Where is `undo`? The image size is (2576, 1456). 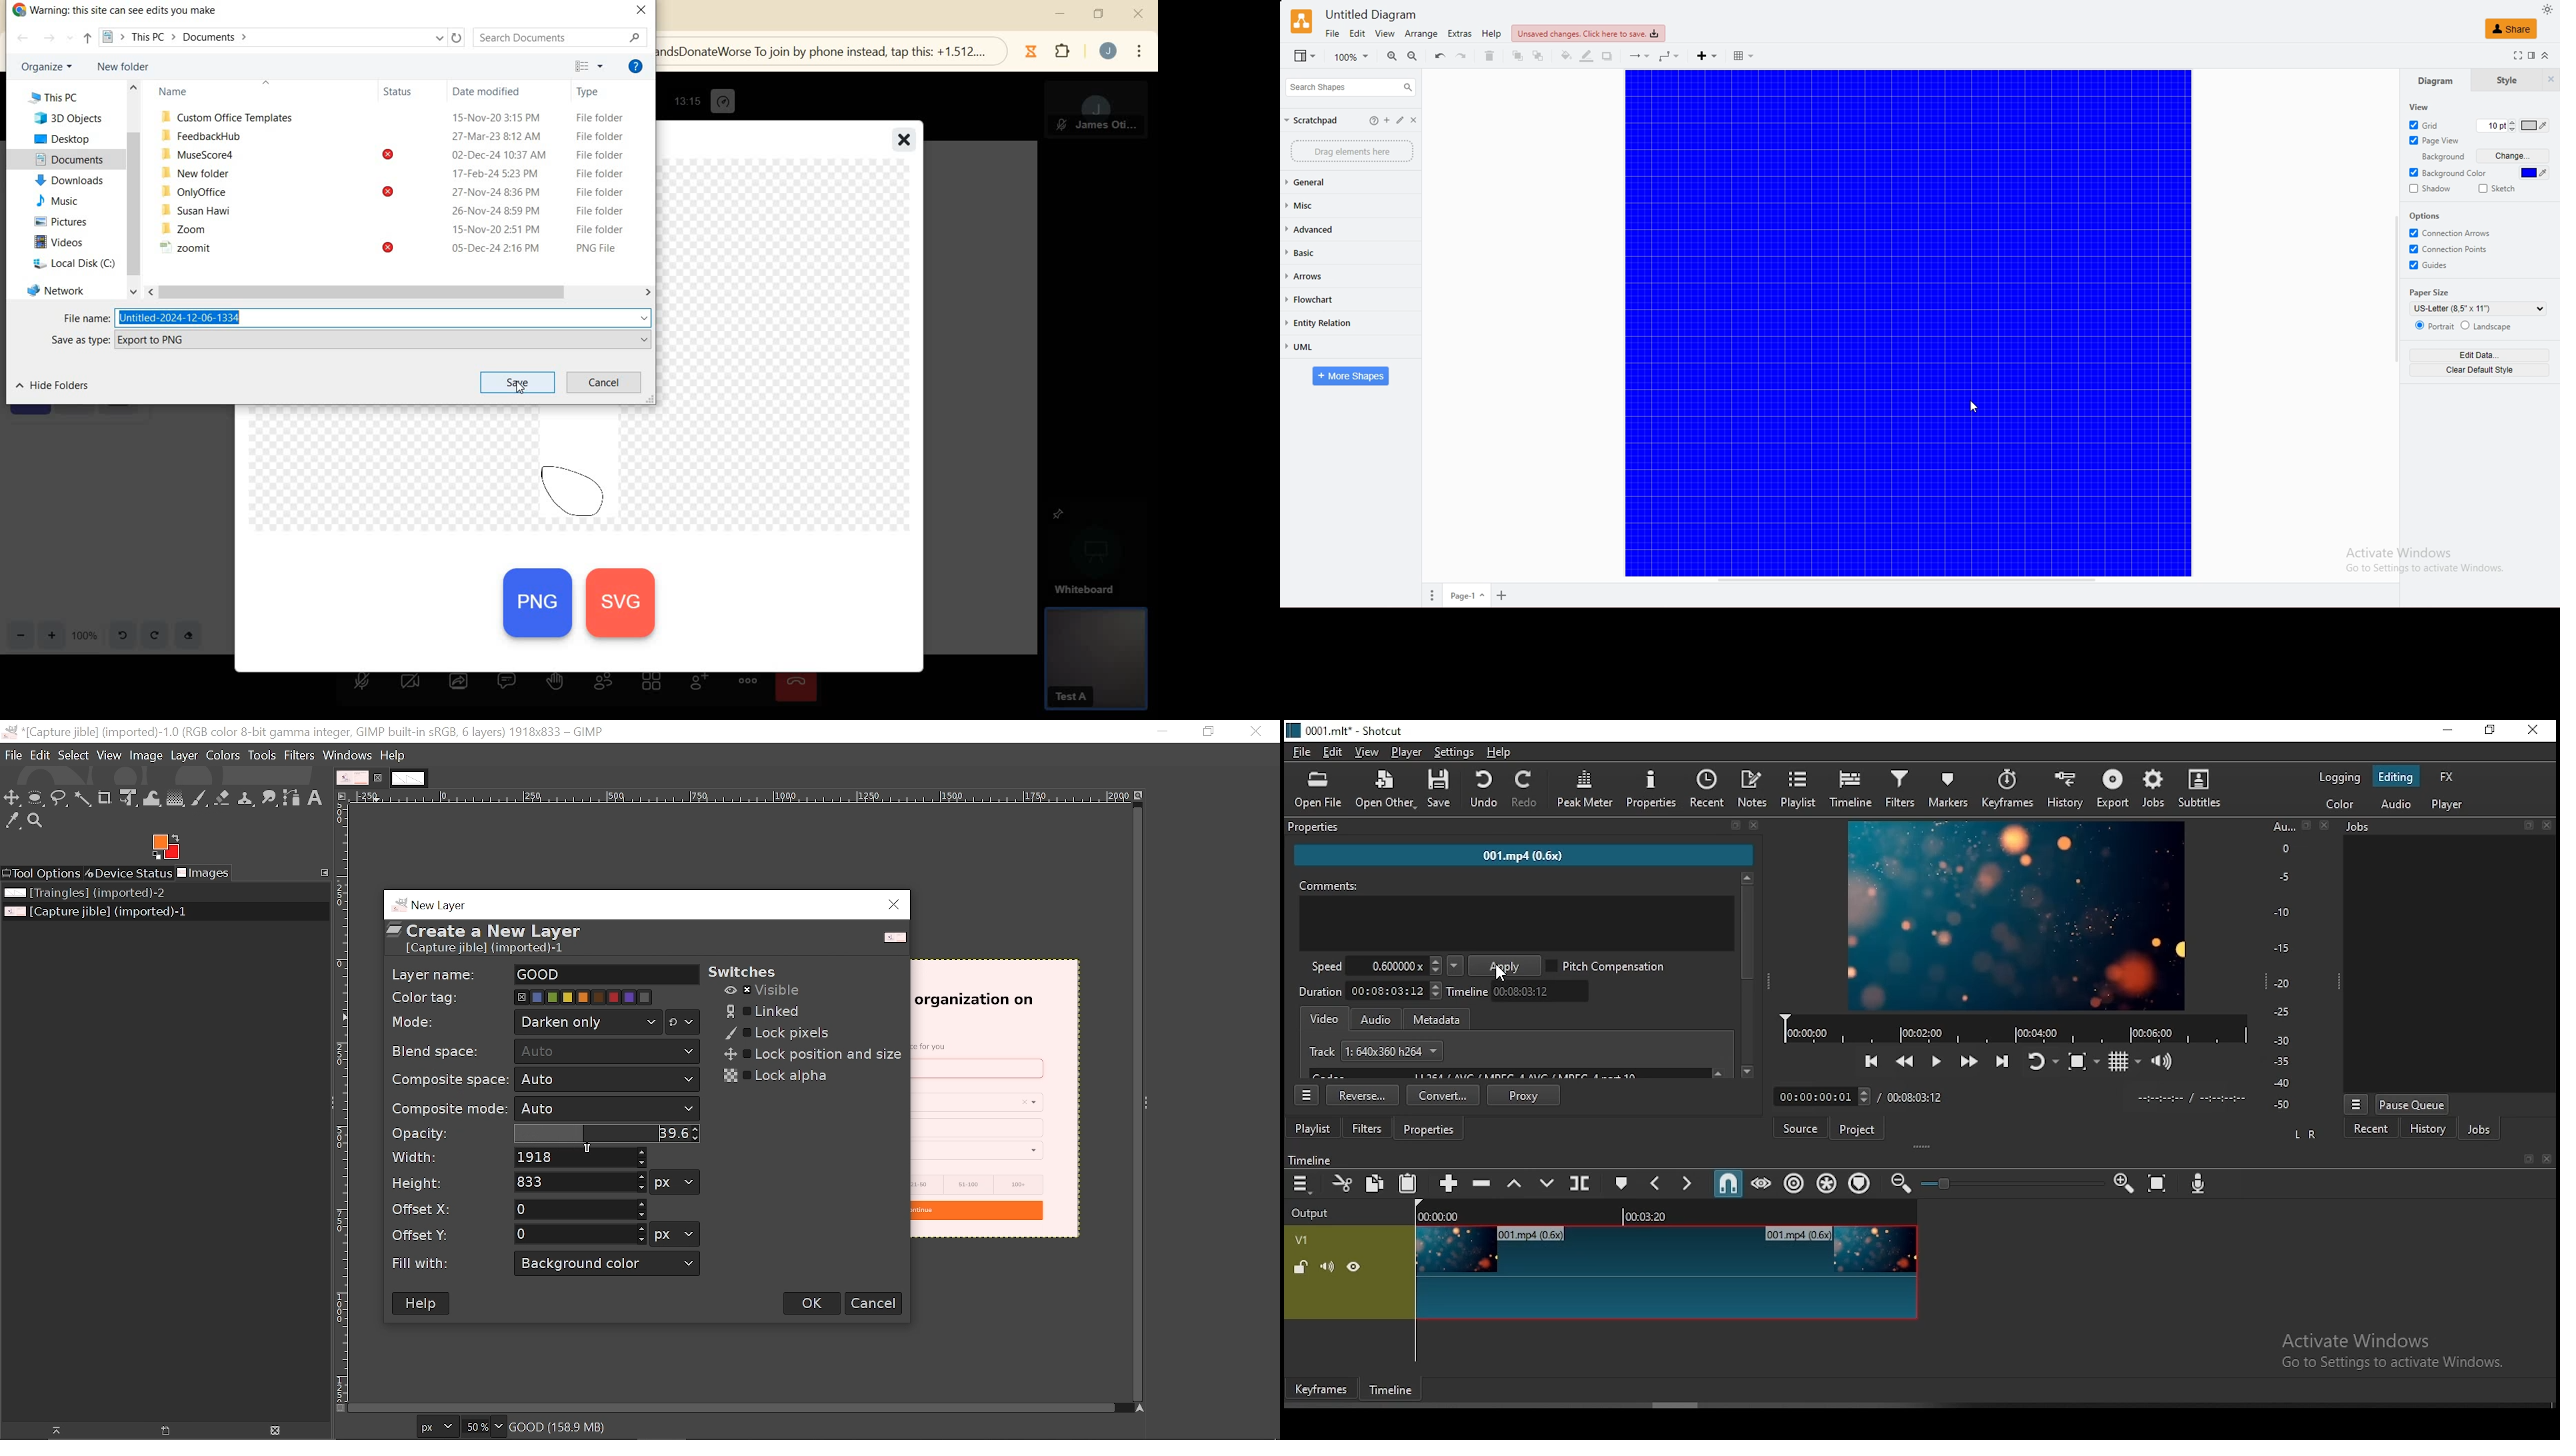
undo is located at coordinates (1485, 790).